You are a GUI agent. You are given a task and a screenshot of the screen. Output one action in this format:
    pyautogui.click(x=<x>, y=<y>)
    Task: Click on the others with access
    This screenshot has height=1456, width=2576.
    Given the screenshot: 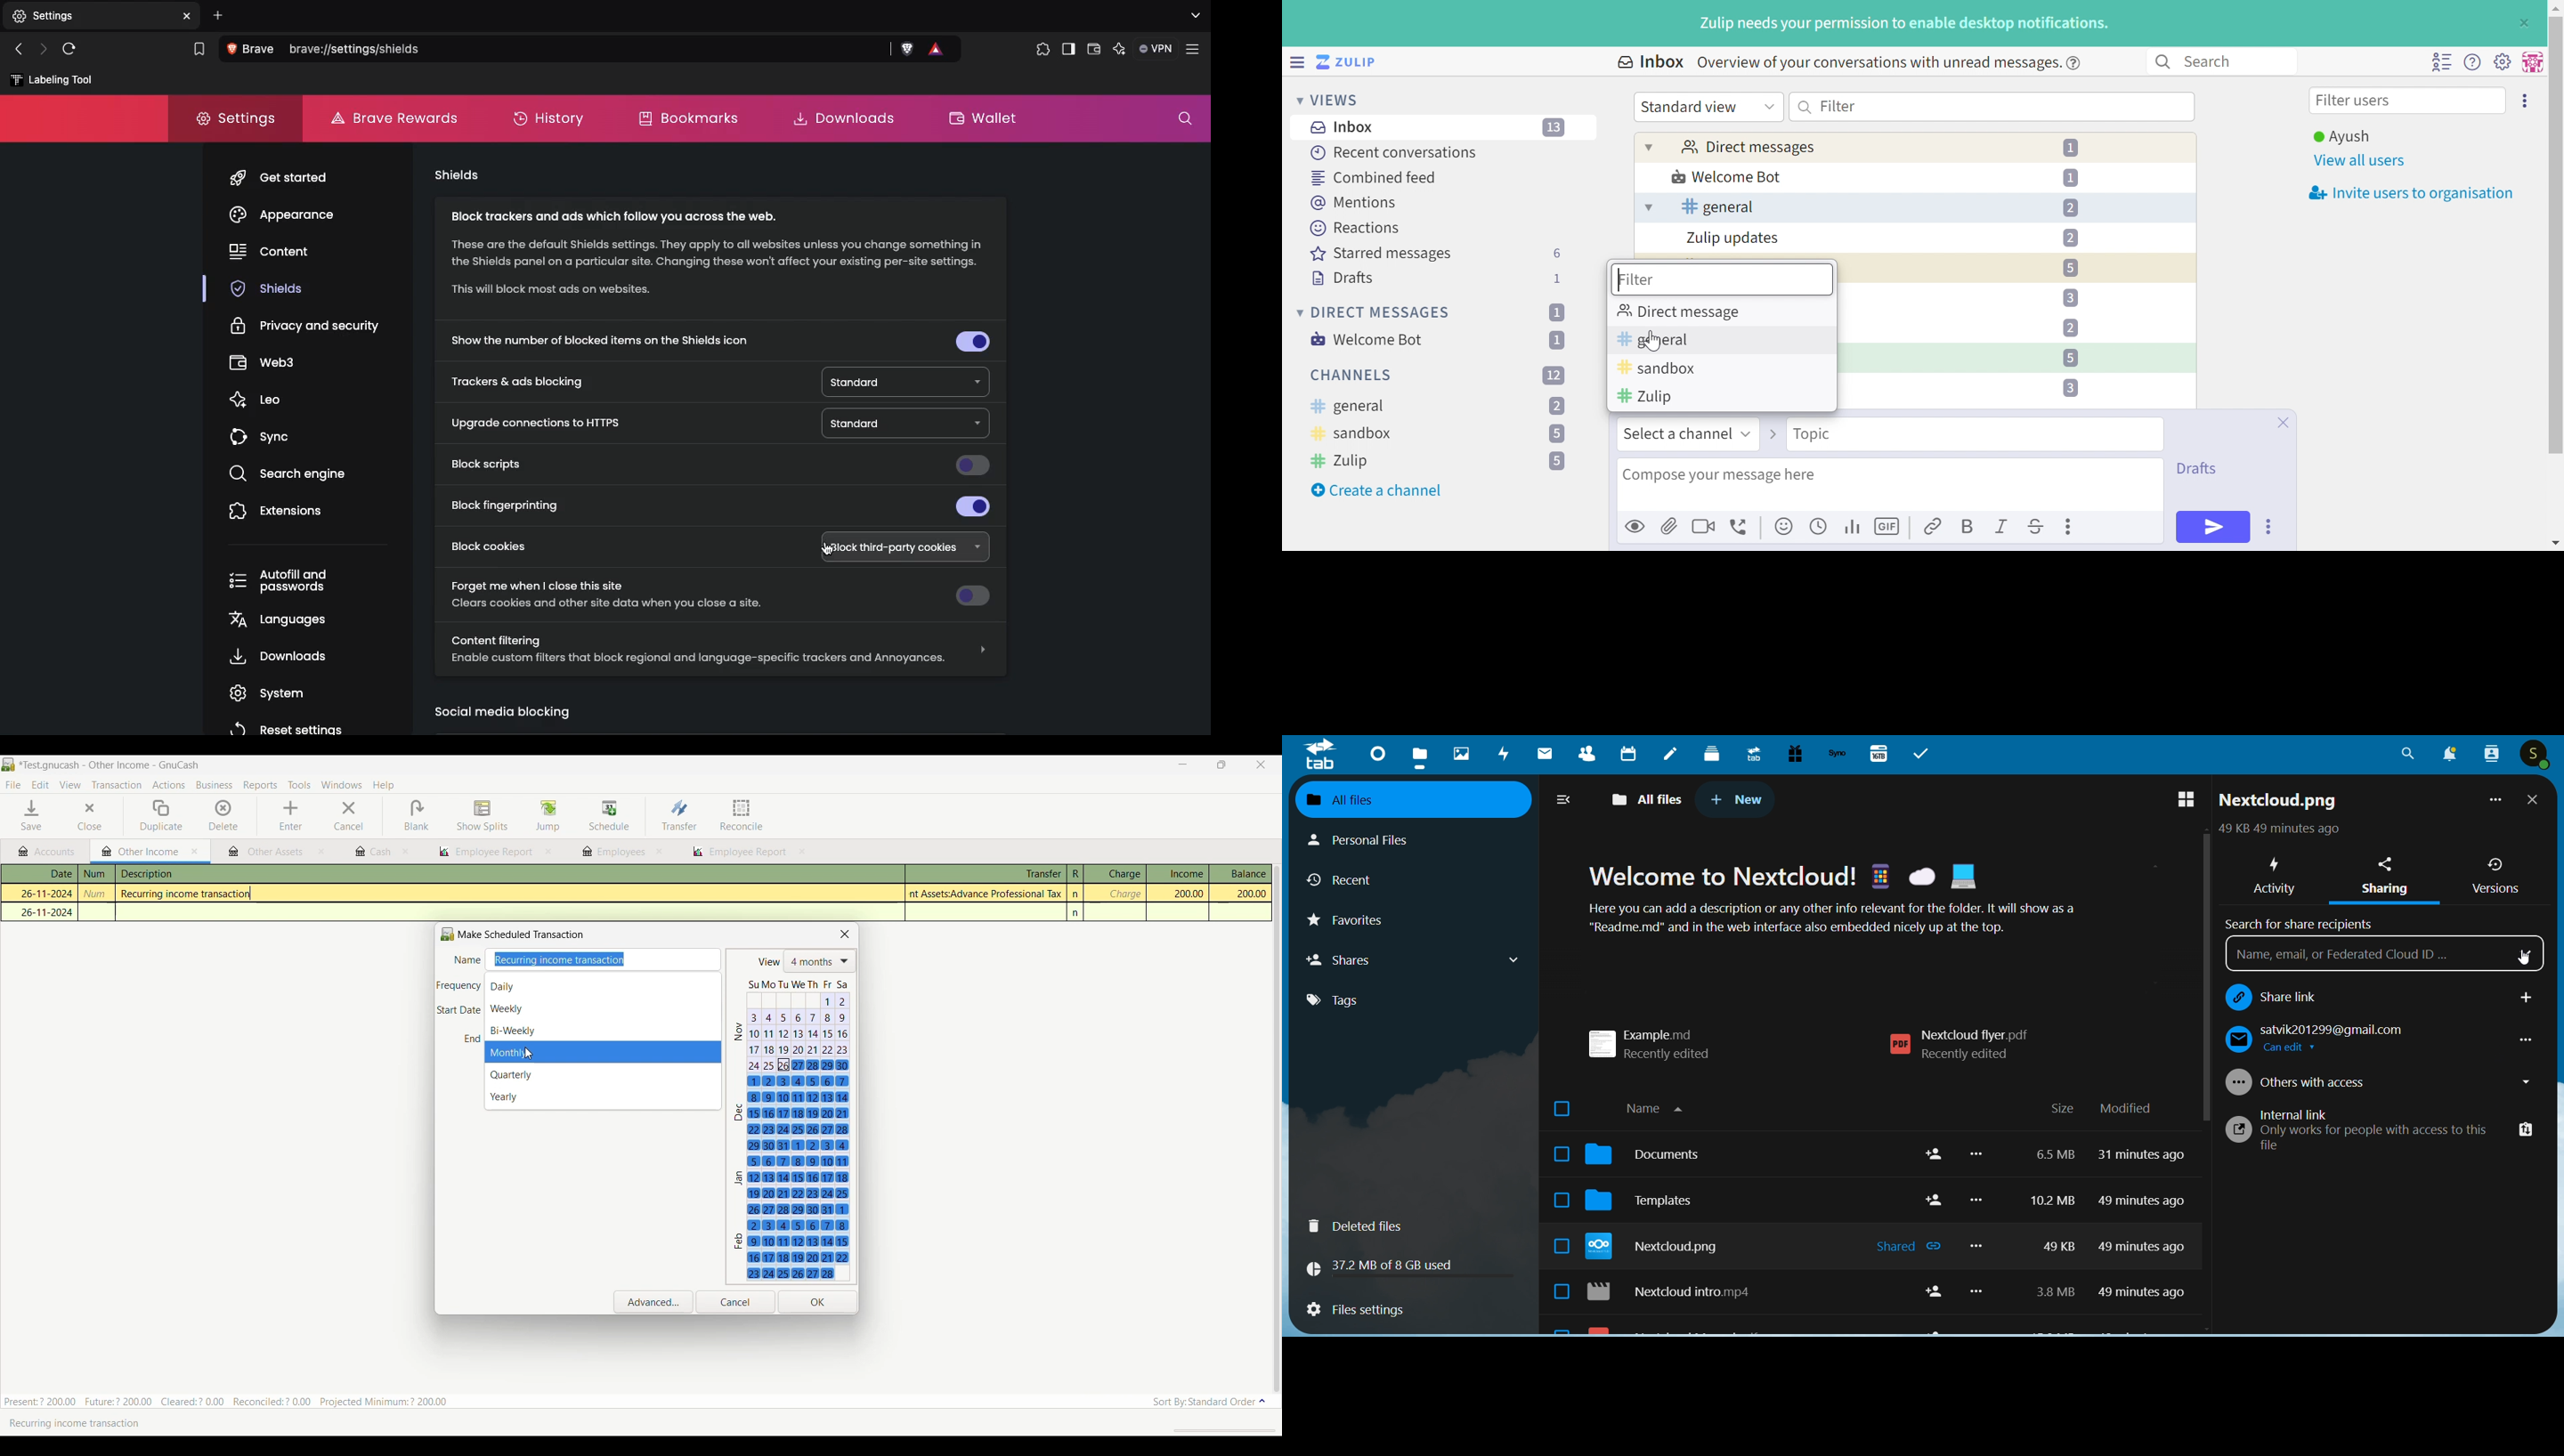 What is the action you would take?
    pyautogui.click(x=2382, y=1083)
    